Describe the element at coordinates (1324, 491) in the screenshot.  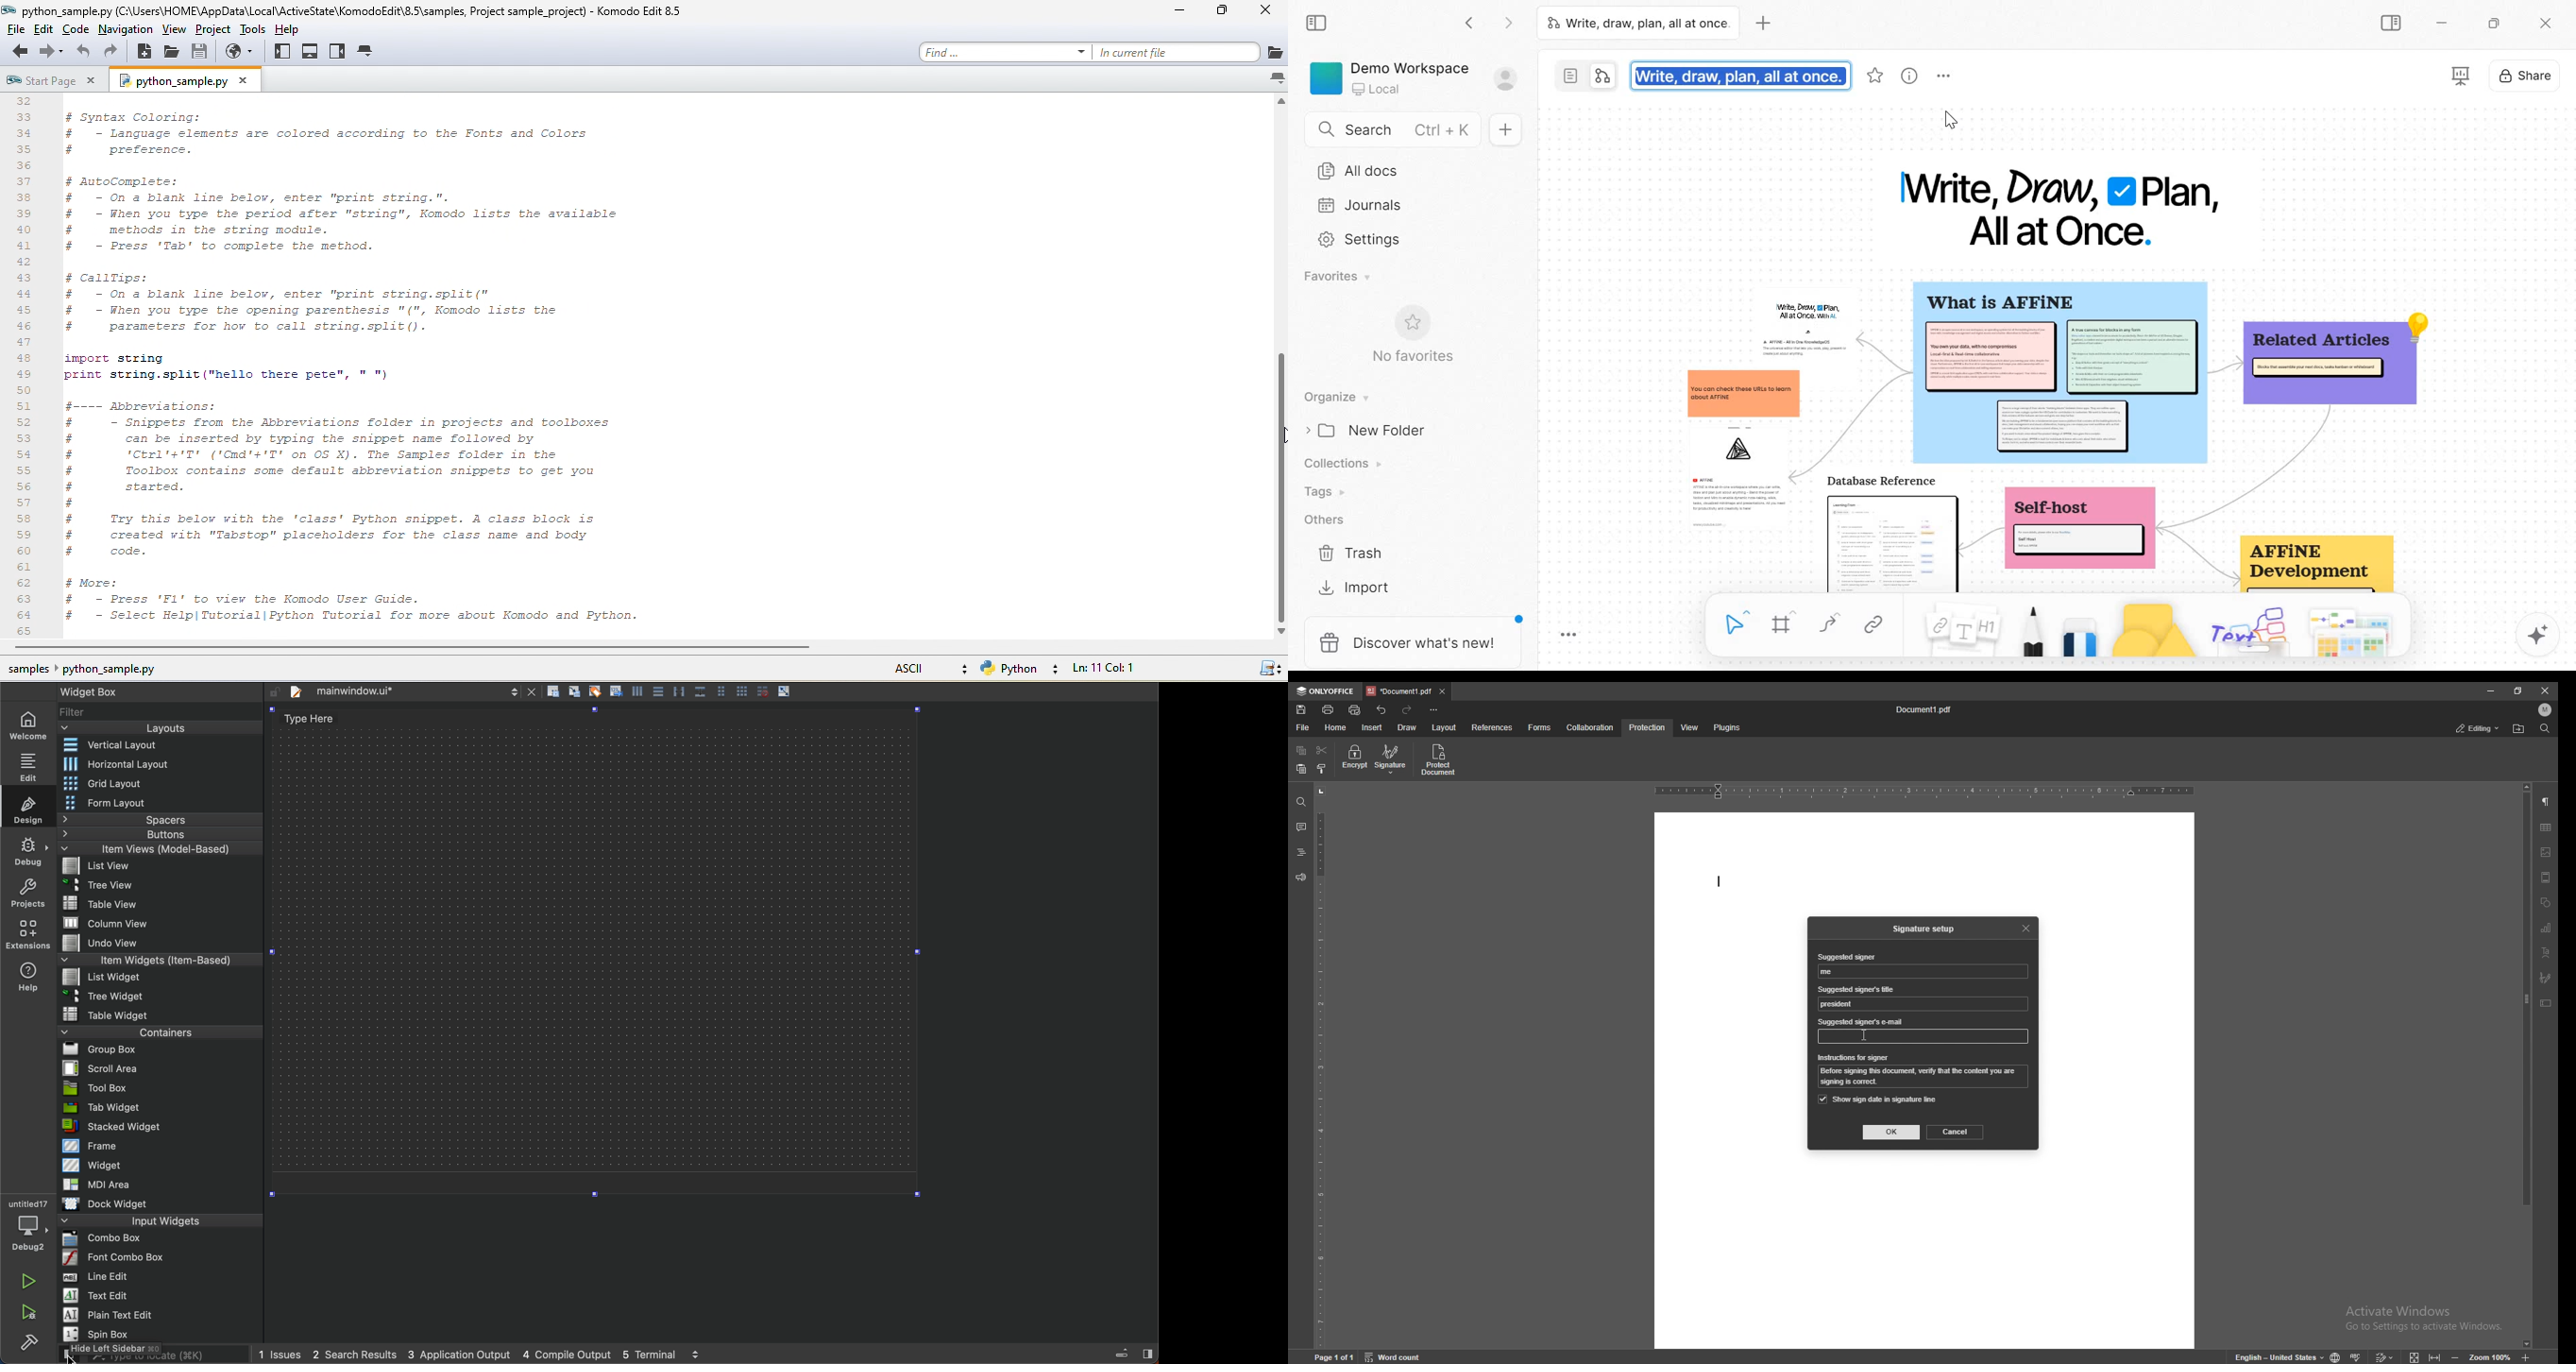
I see `Tags` at that location.